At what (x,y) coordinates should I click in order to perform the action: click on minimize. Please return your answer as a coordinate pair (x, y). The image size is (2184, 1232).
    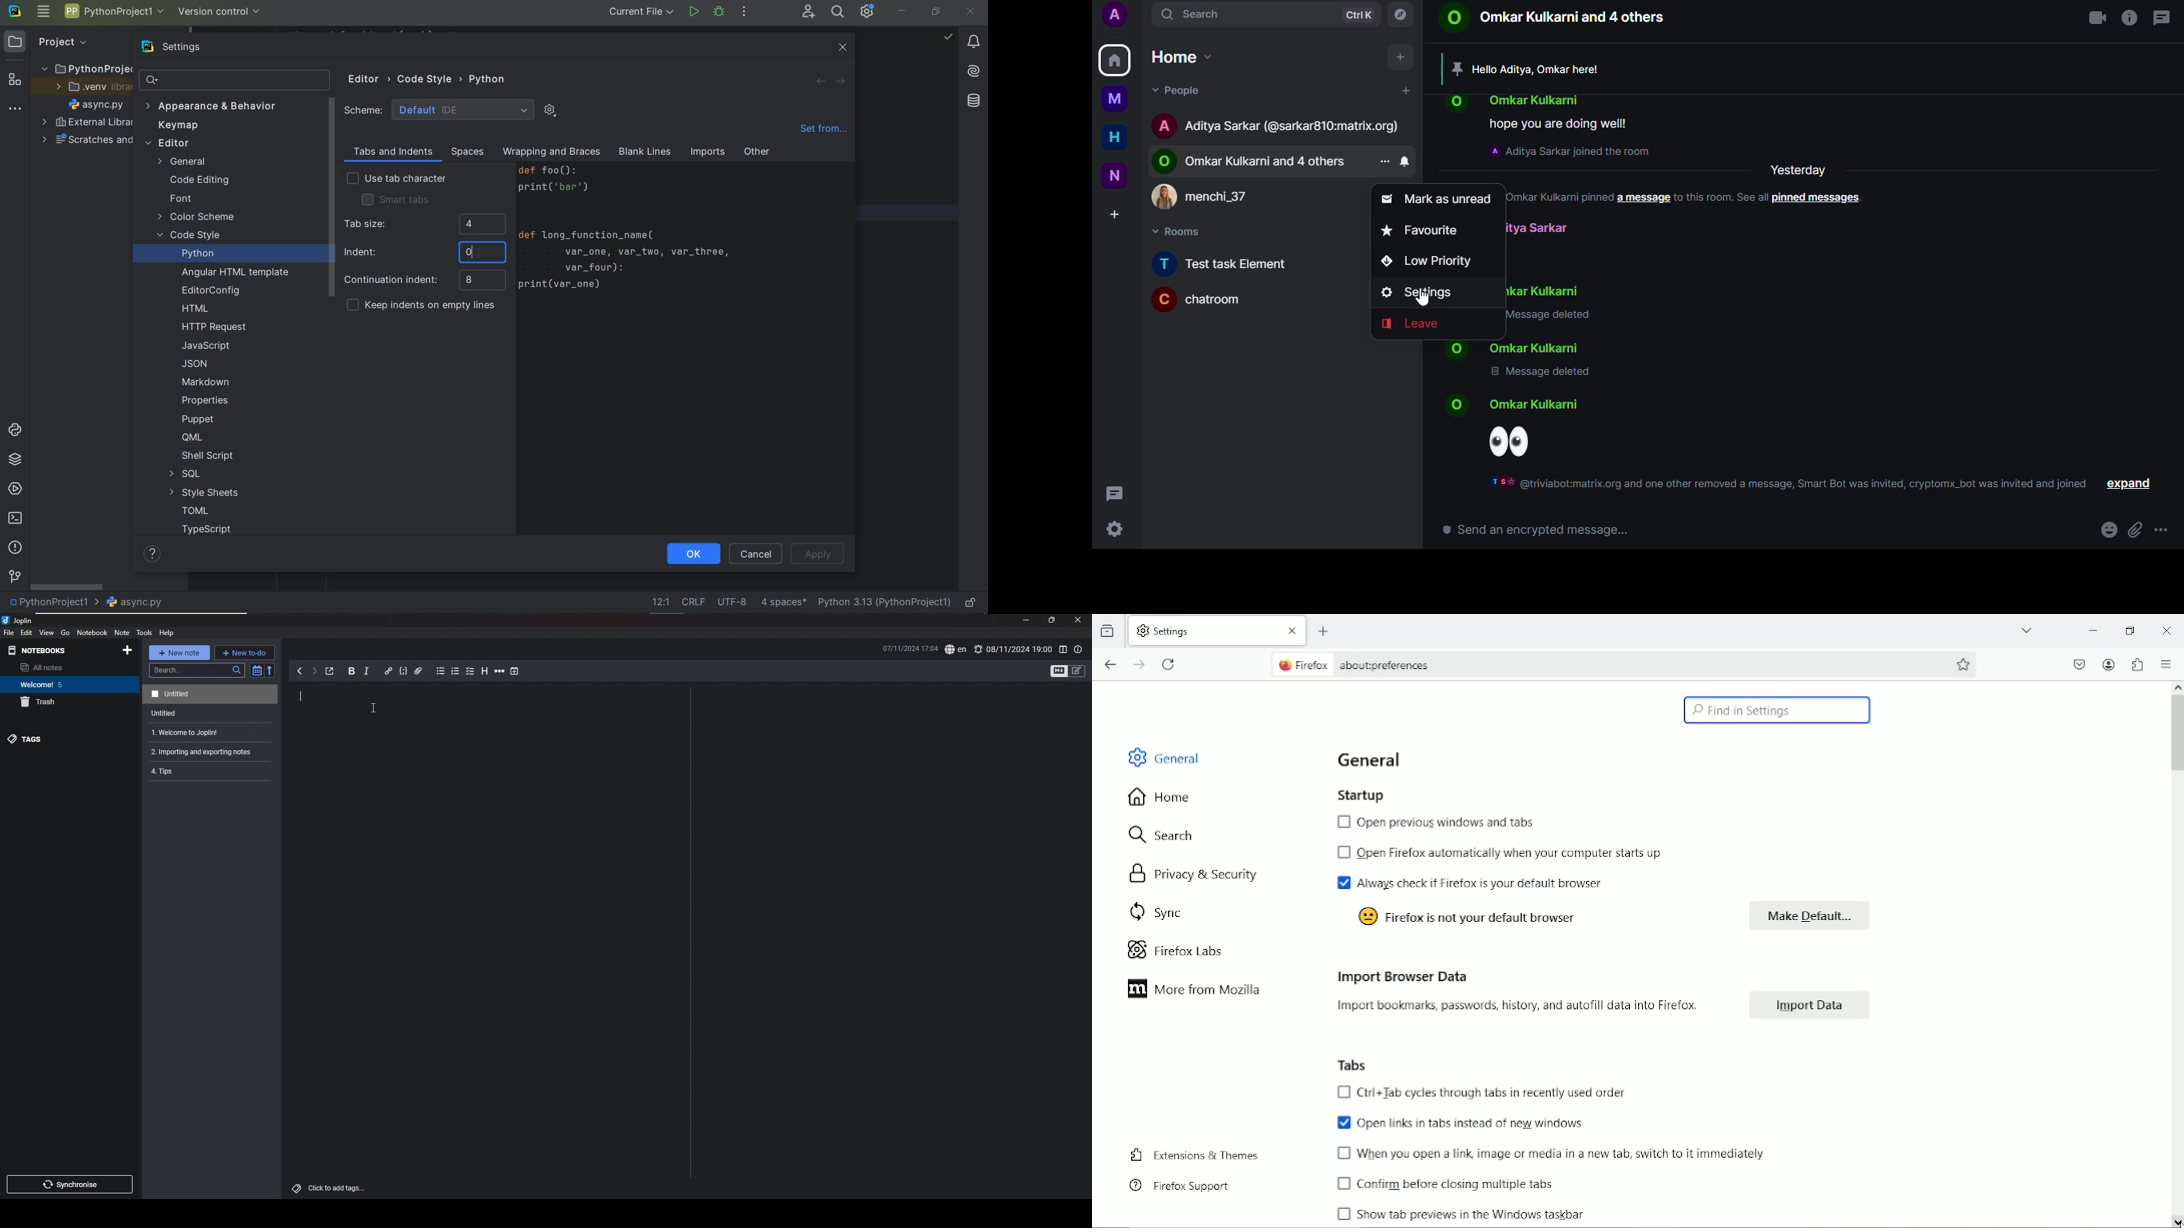
    Looking at the image, I should click on (2093, 631).